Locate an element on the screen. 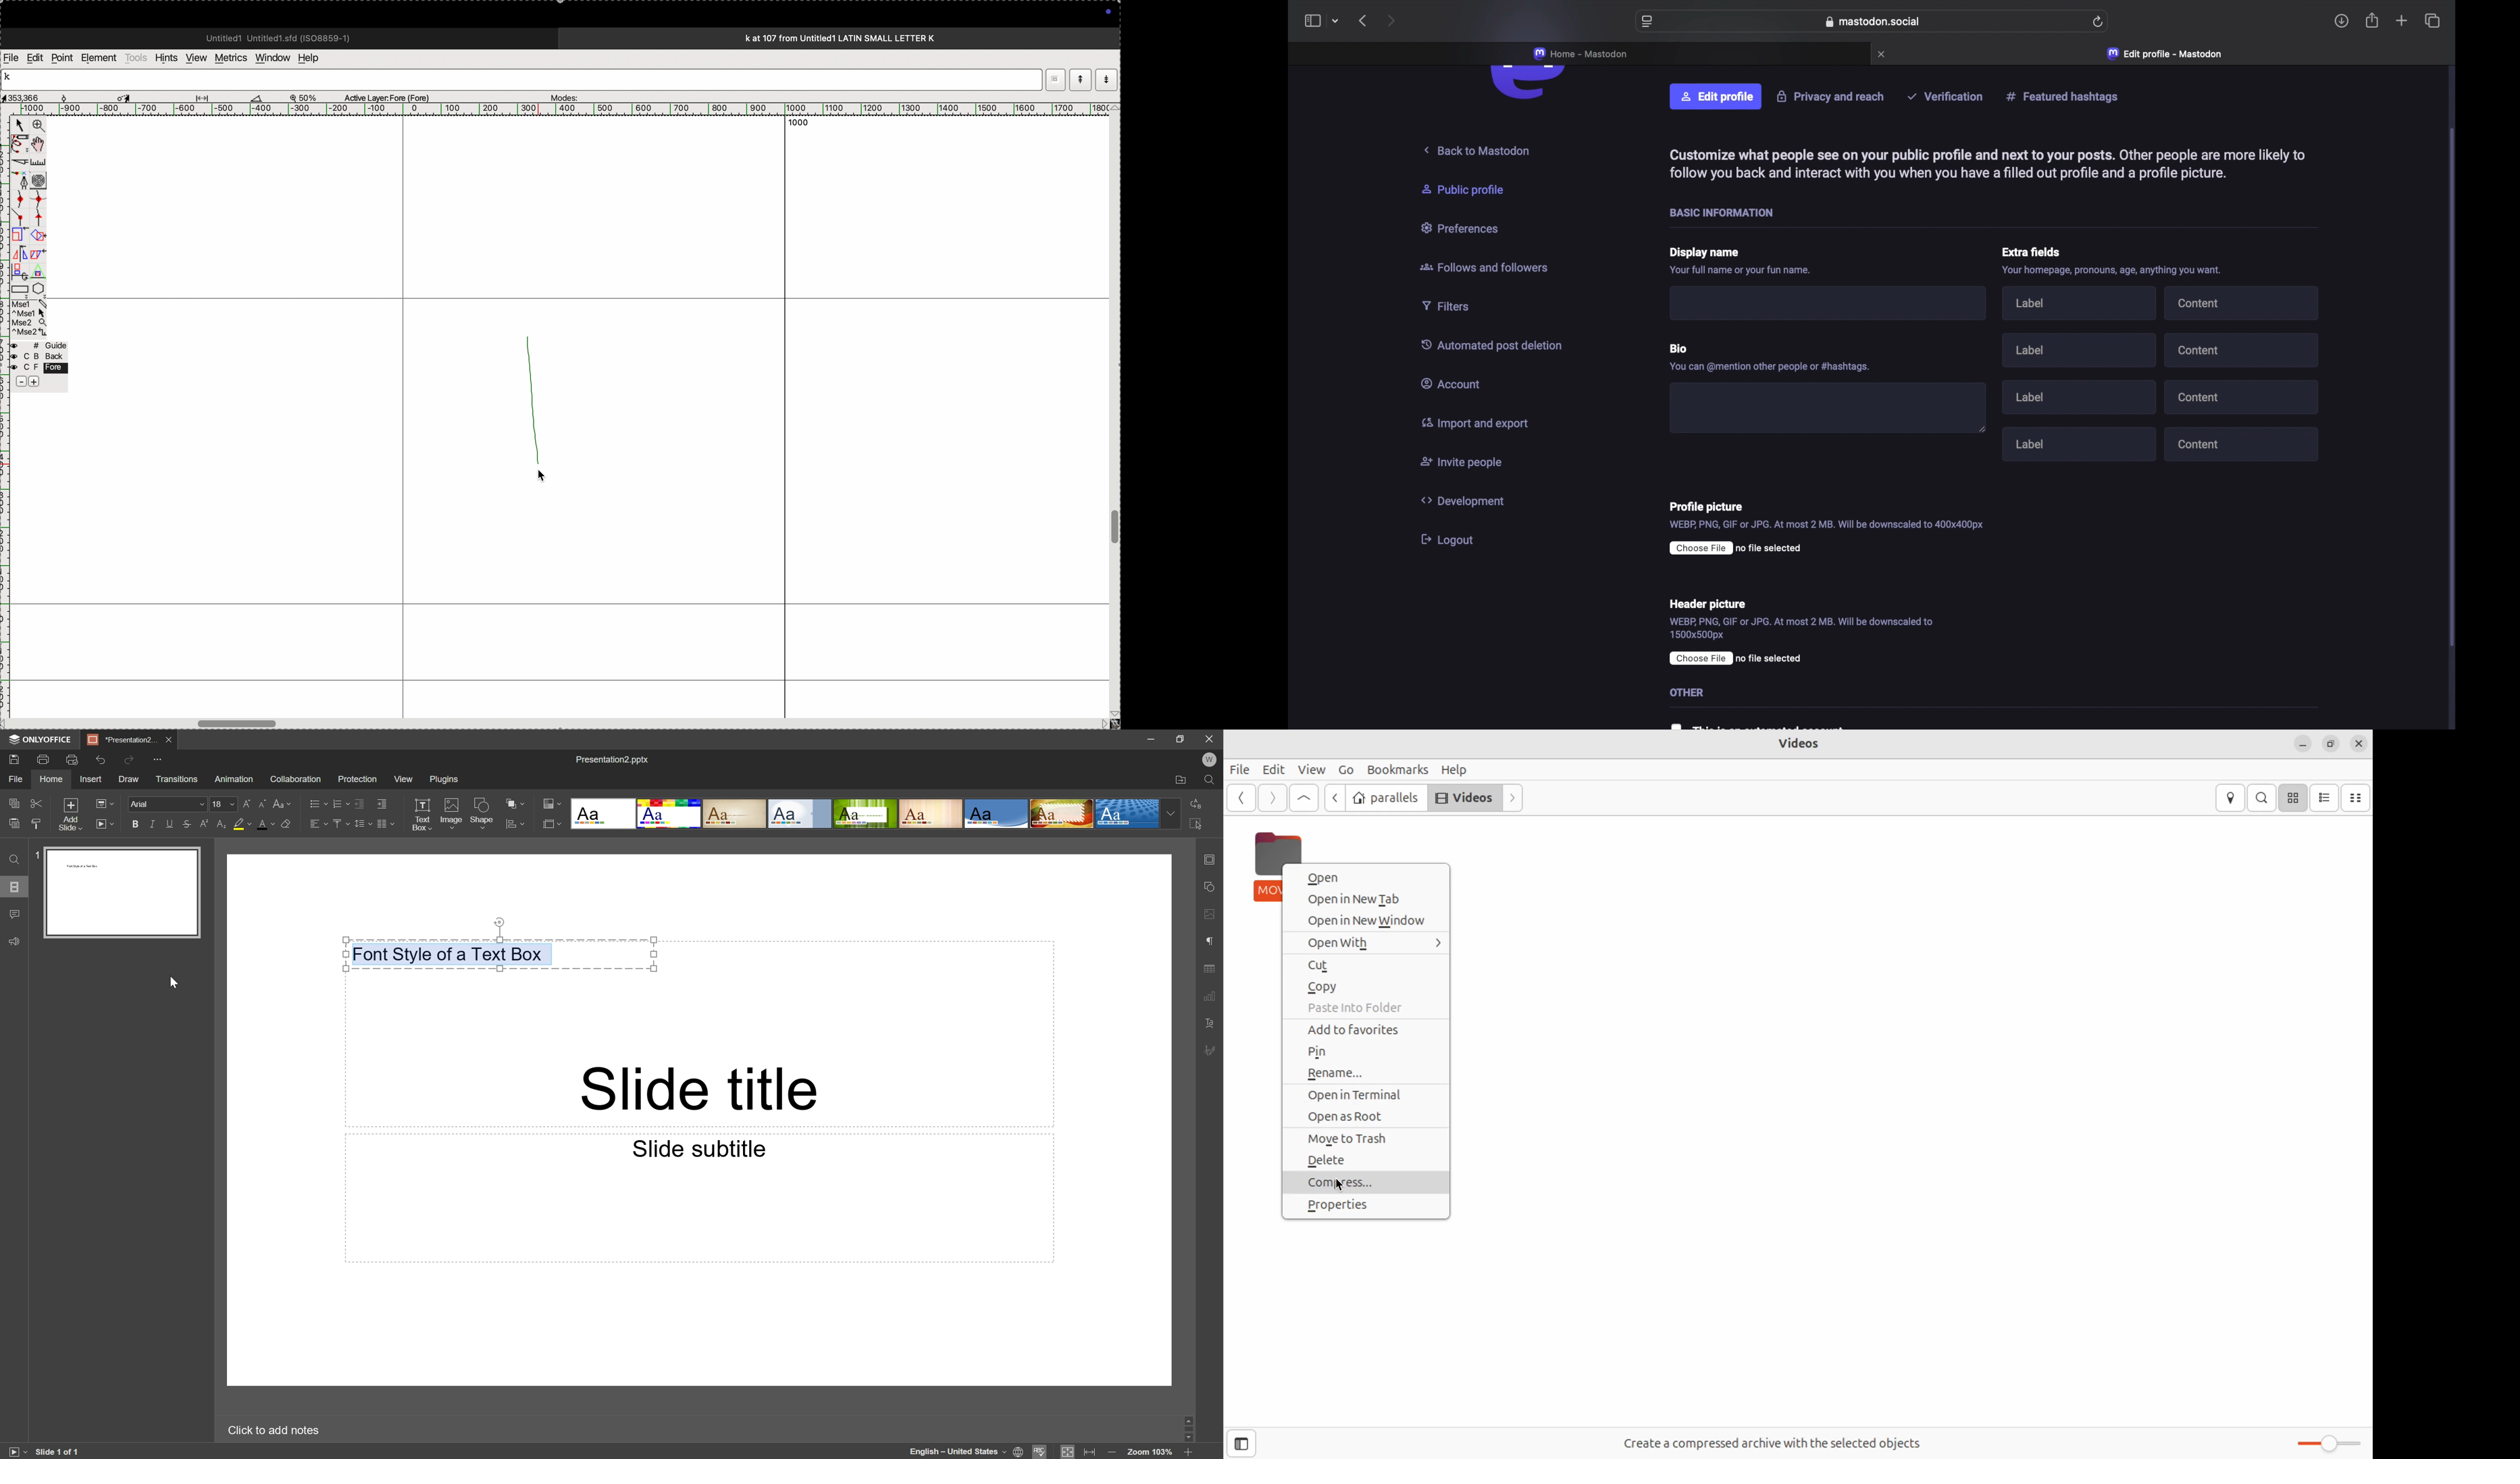  Presentation2.pptx is located at coordinates (613, 759).